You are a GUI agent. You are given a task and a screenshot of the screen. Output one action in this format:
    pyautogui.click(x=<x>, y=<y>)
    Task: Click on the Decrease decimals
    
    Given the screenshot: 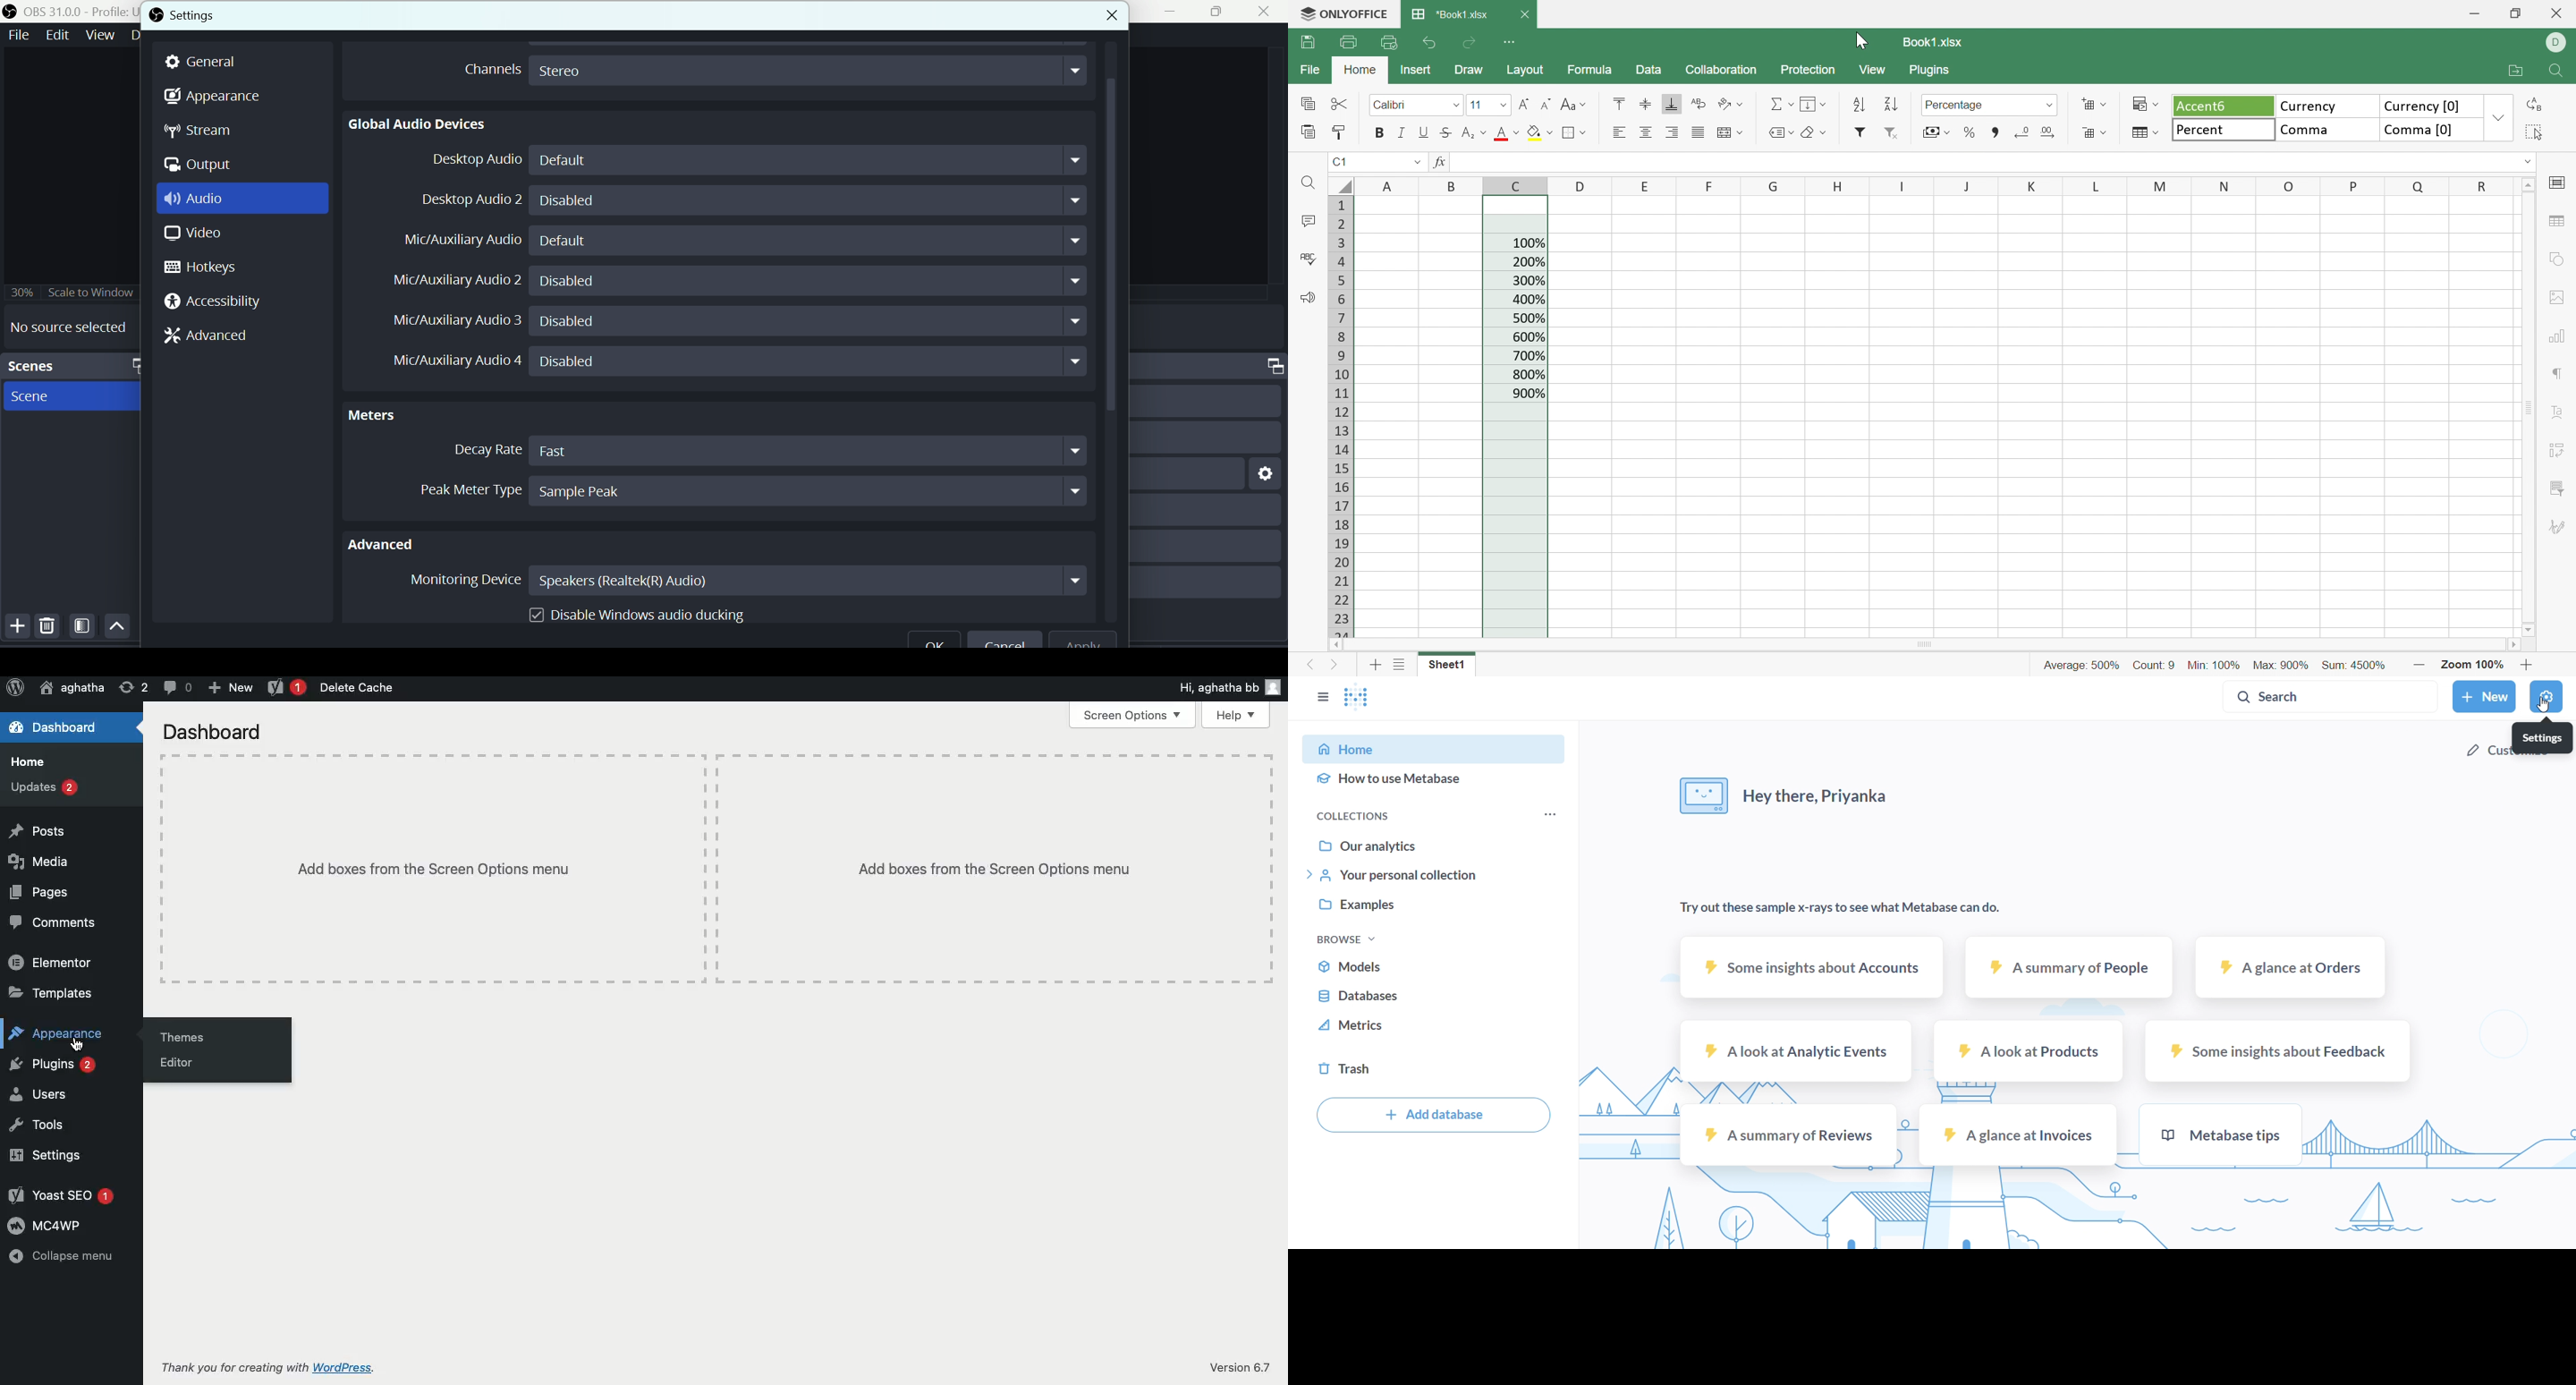 What is the action you would take?
    pyautogui.click(x=2023, y=134)
    